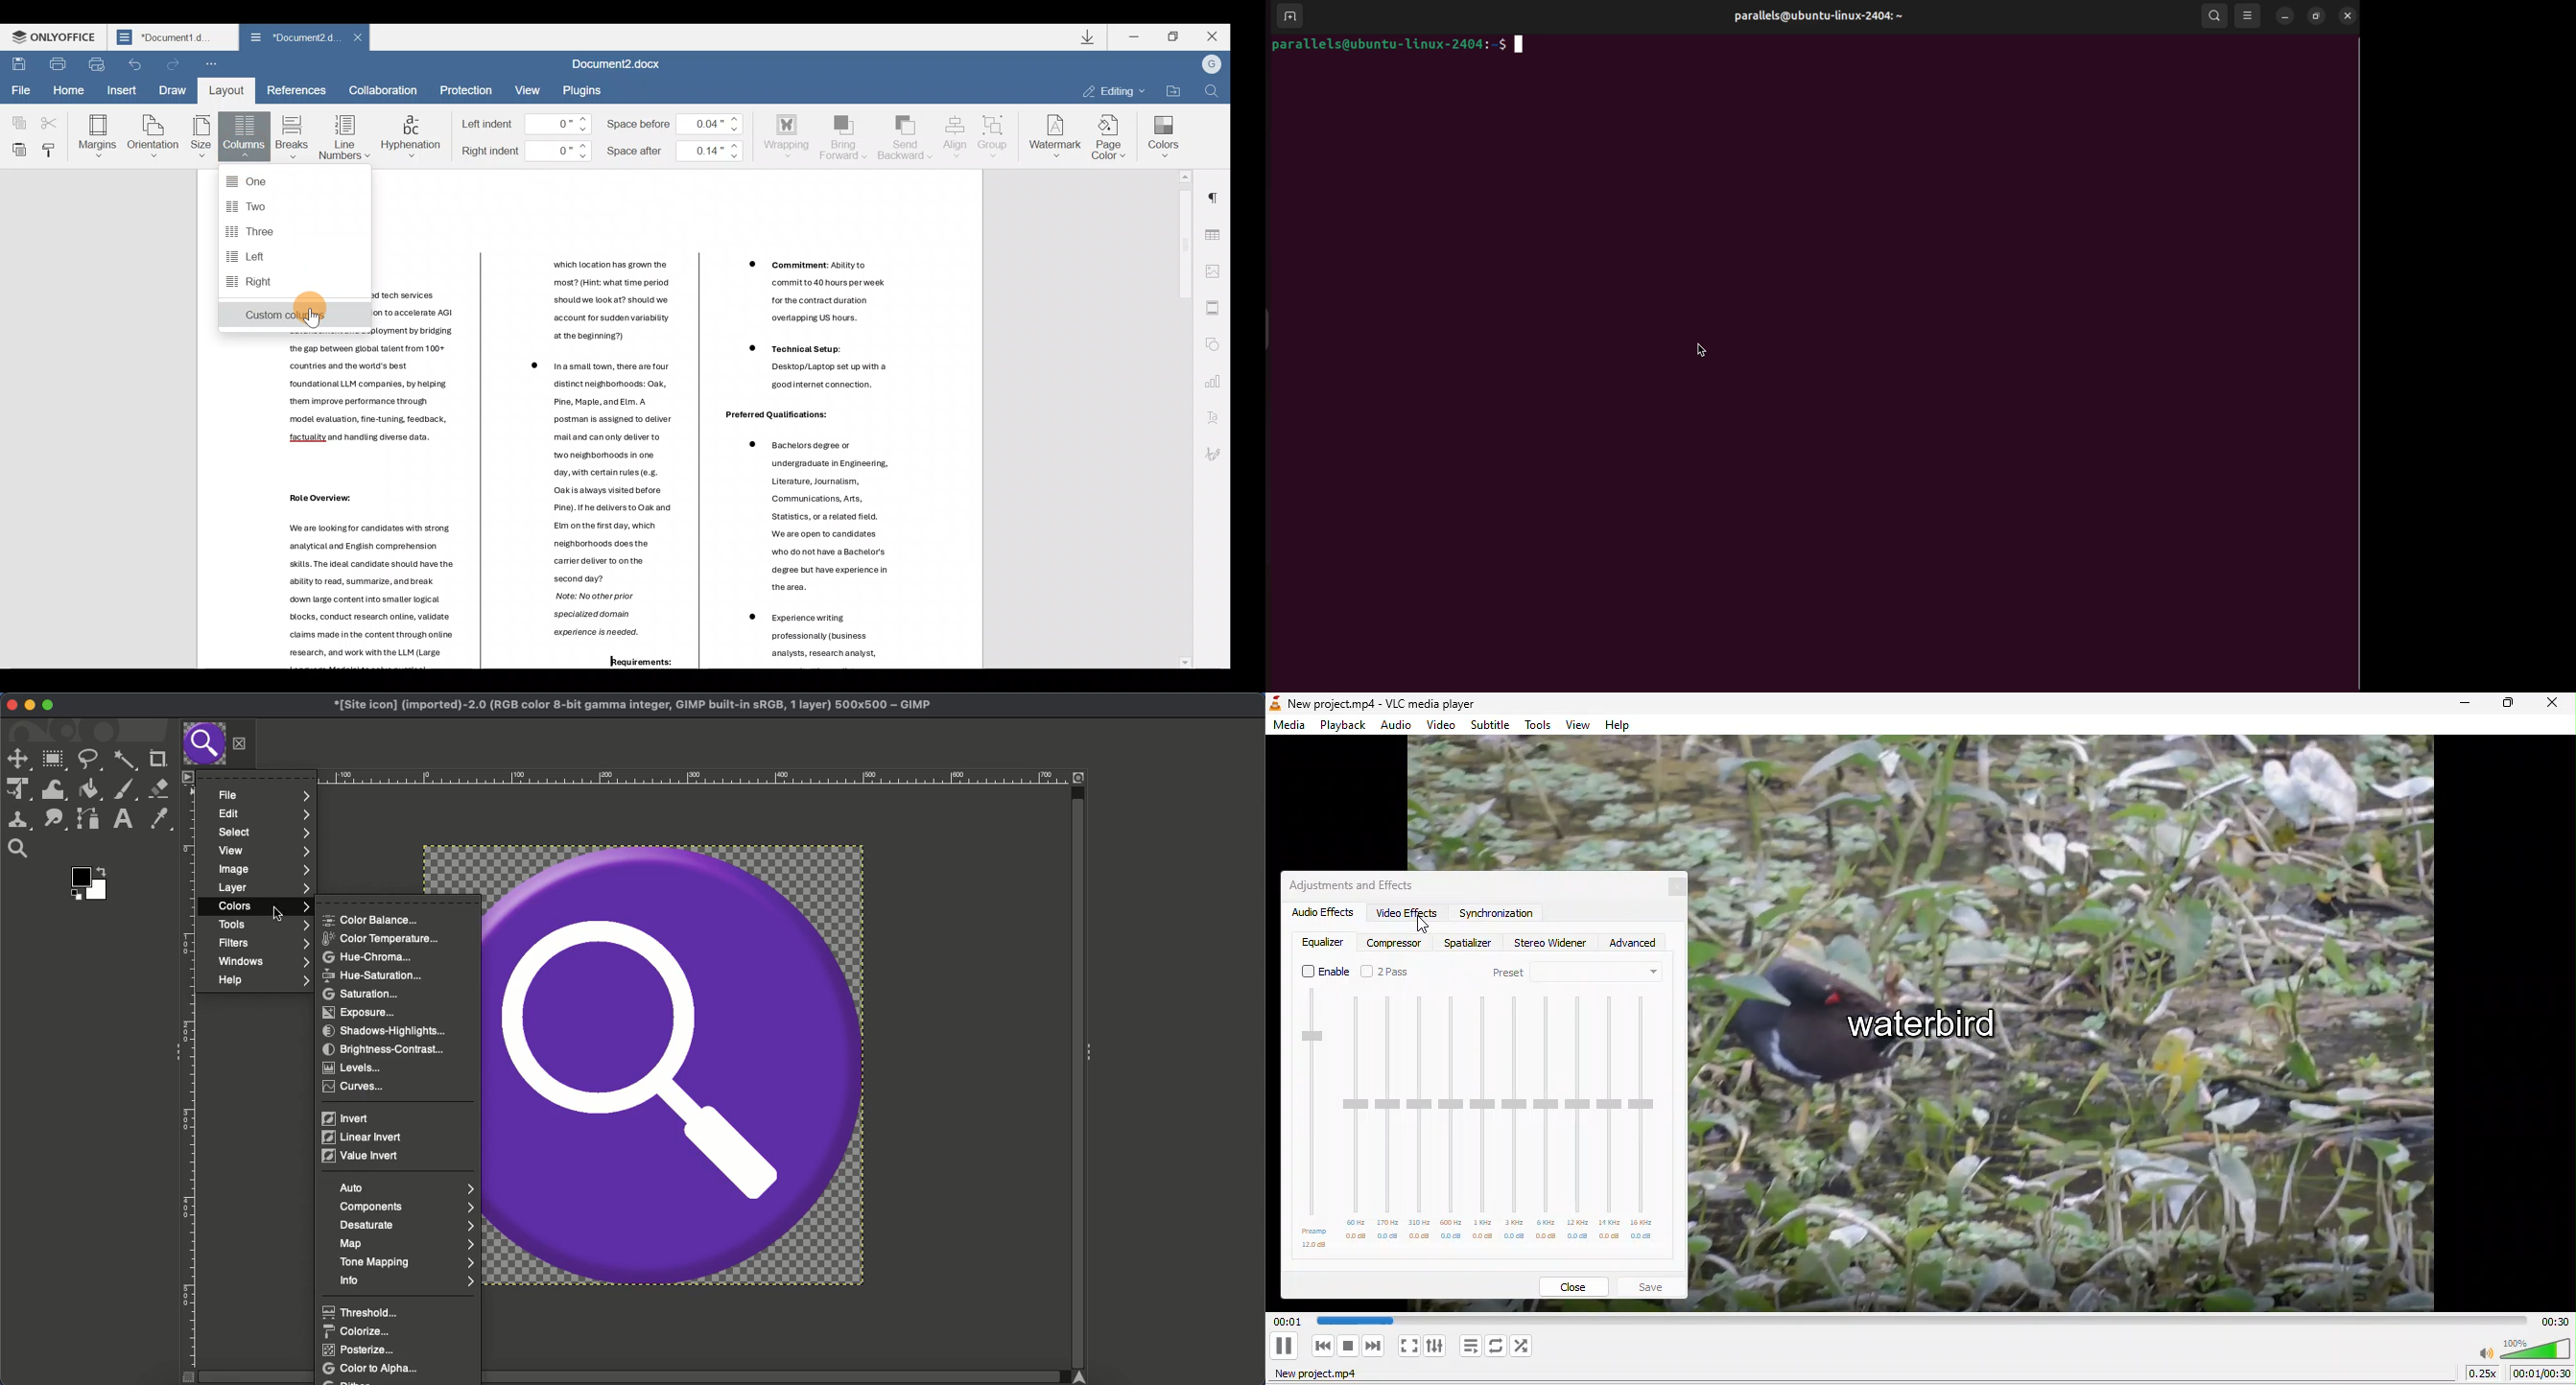  I want to click on Hue chroma, so click(374, 957).